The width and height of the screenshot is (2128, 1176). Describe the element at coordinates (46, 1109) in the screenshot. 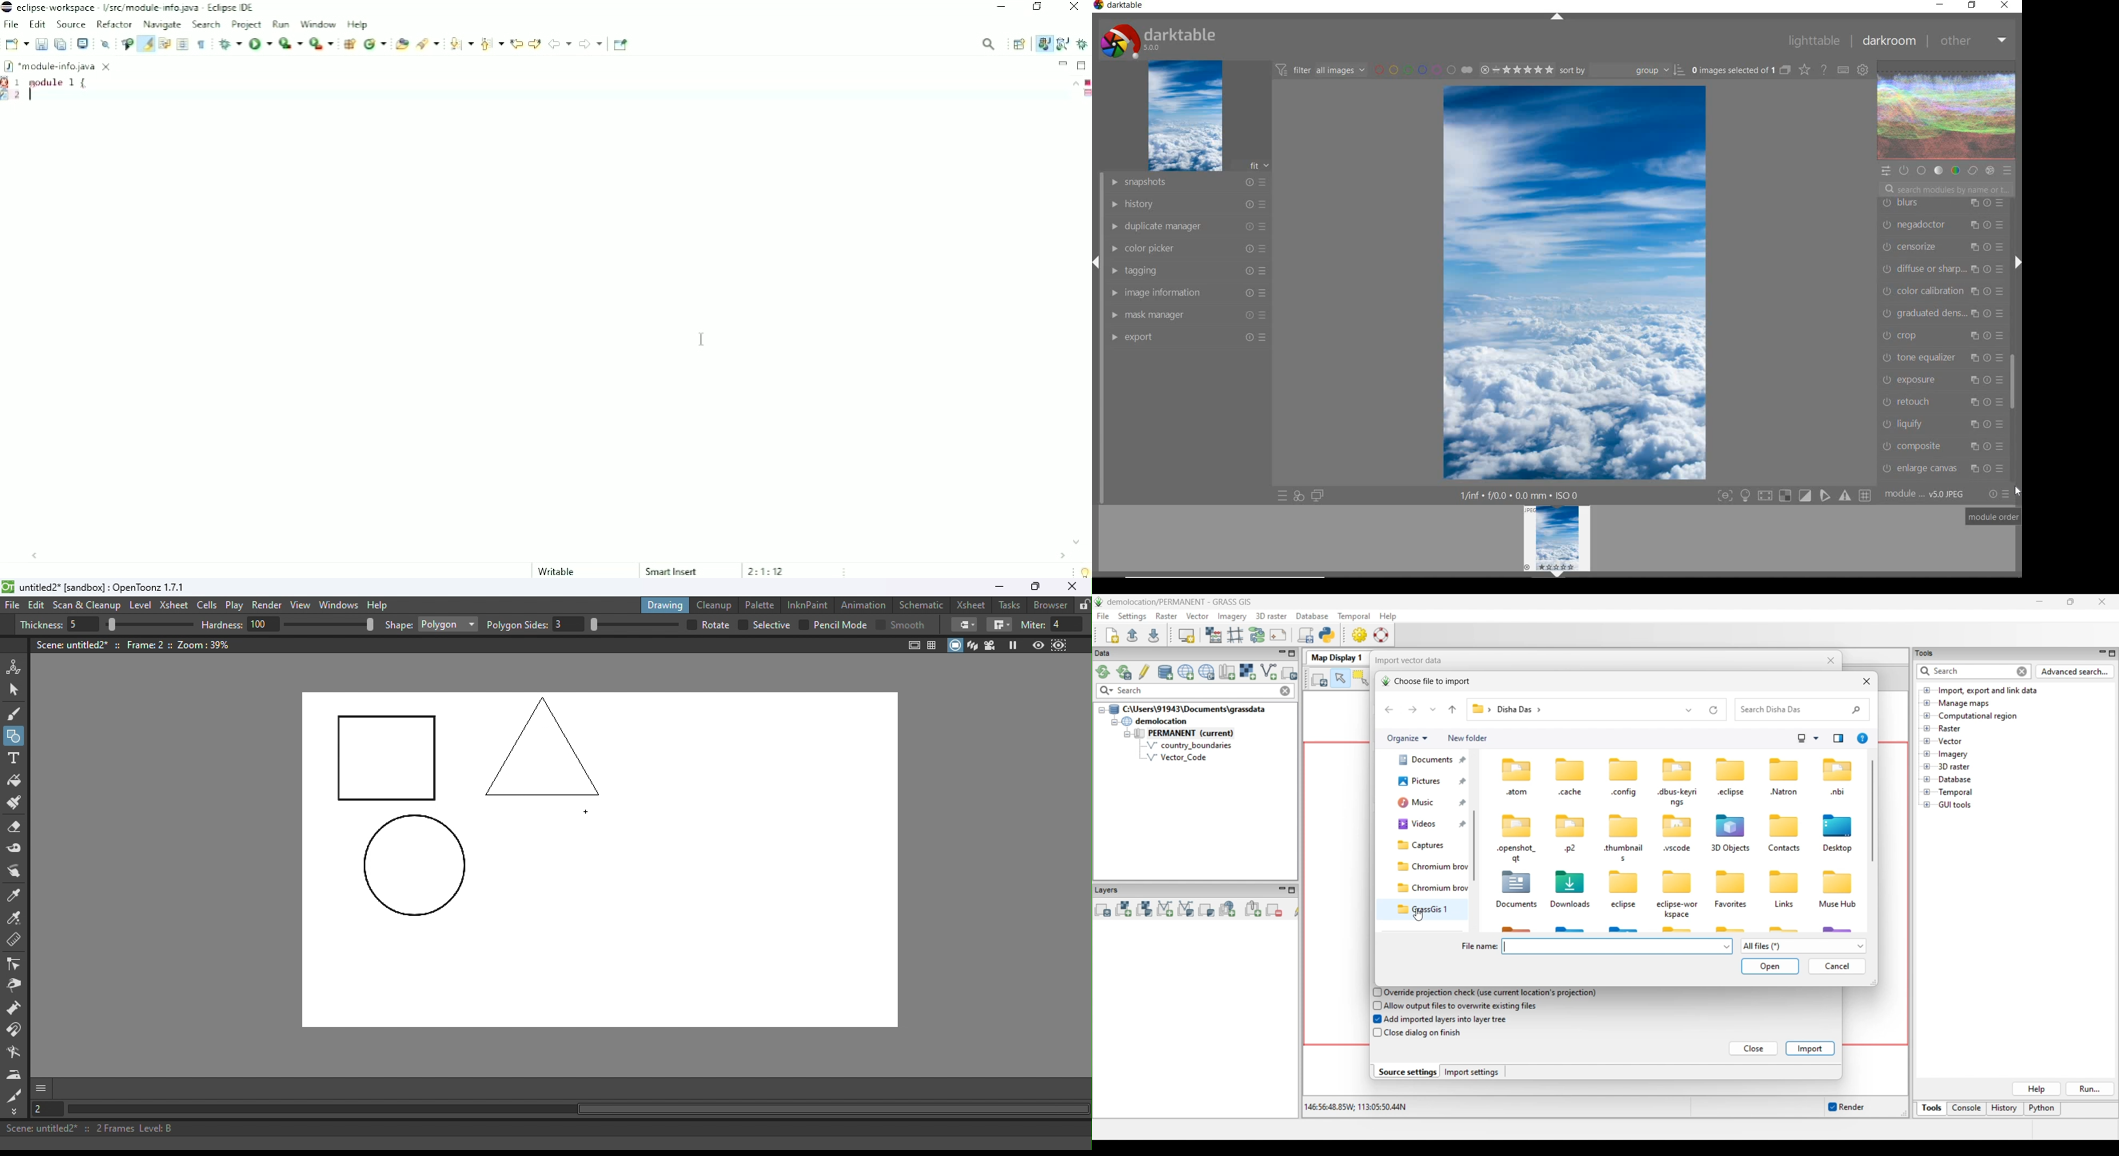

I see `Set the current frame` at that location.